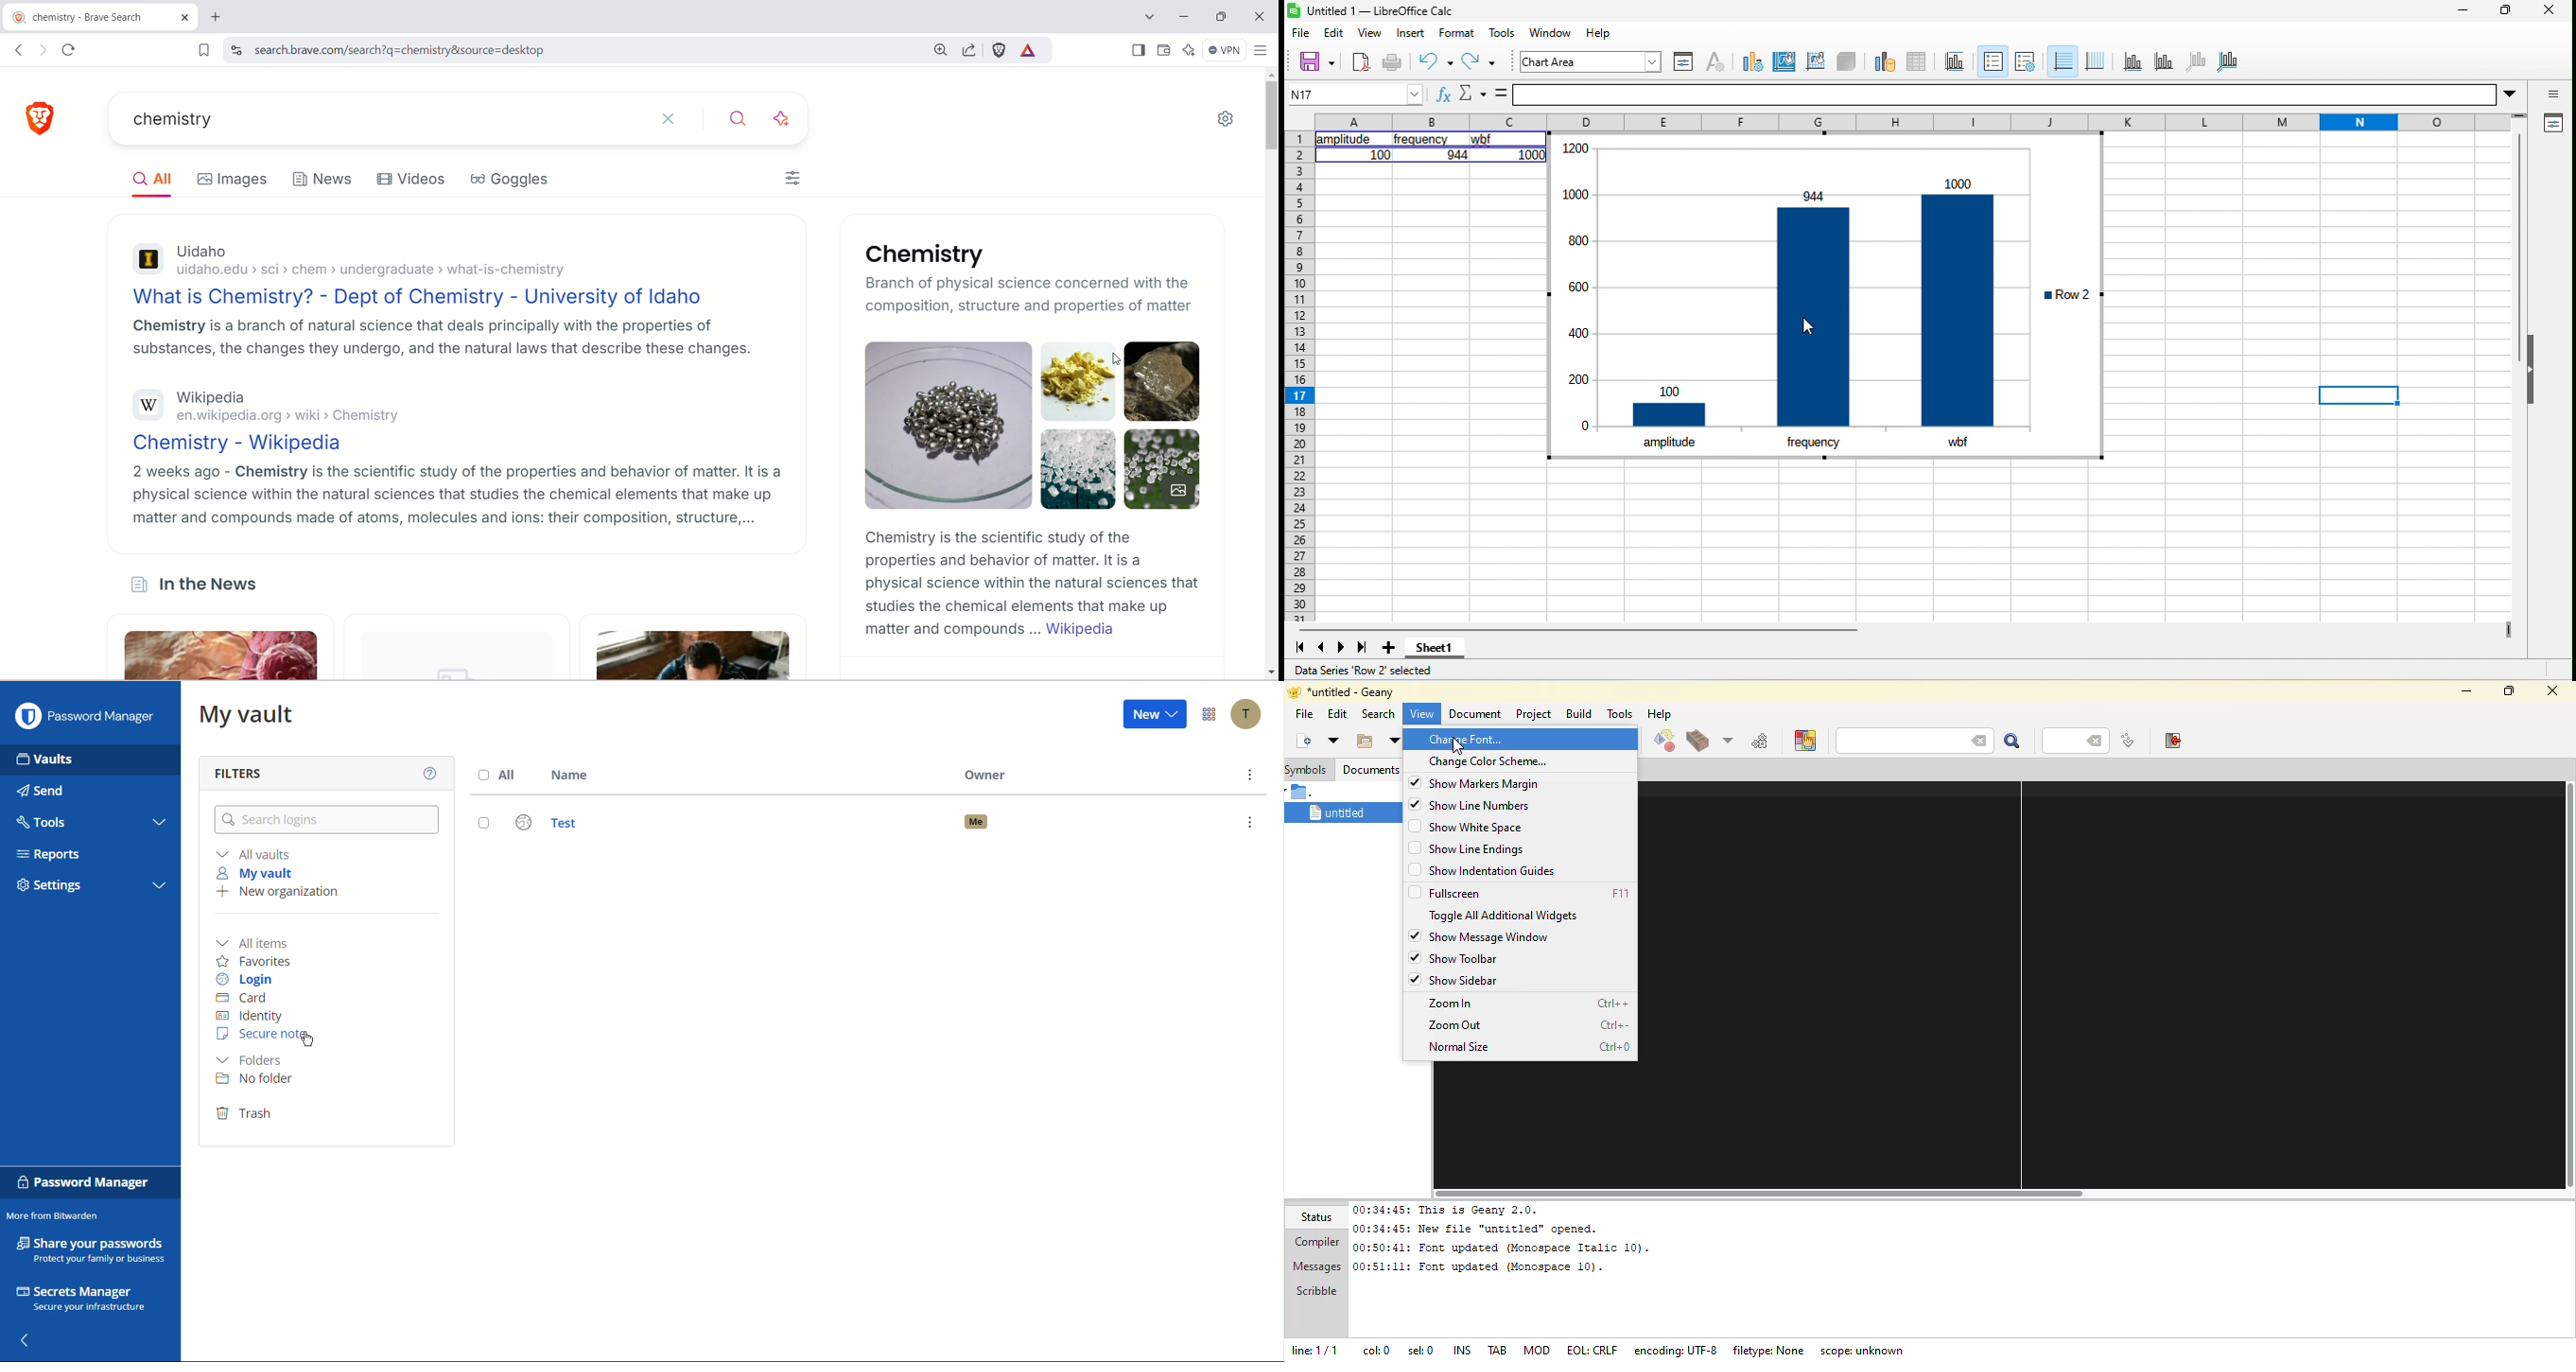 Image resolution: width=2576 pixels, height=1372 pixels. What do you see at coordinates (507, 179) in the screenshot?
I see `Goggles` at bounding box center [507, 179].